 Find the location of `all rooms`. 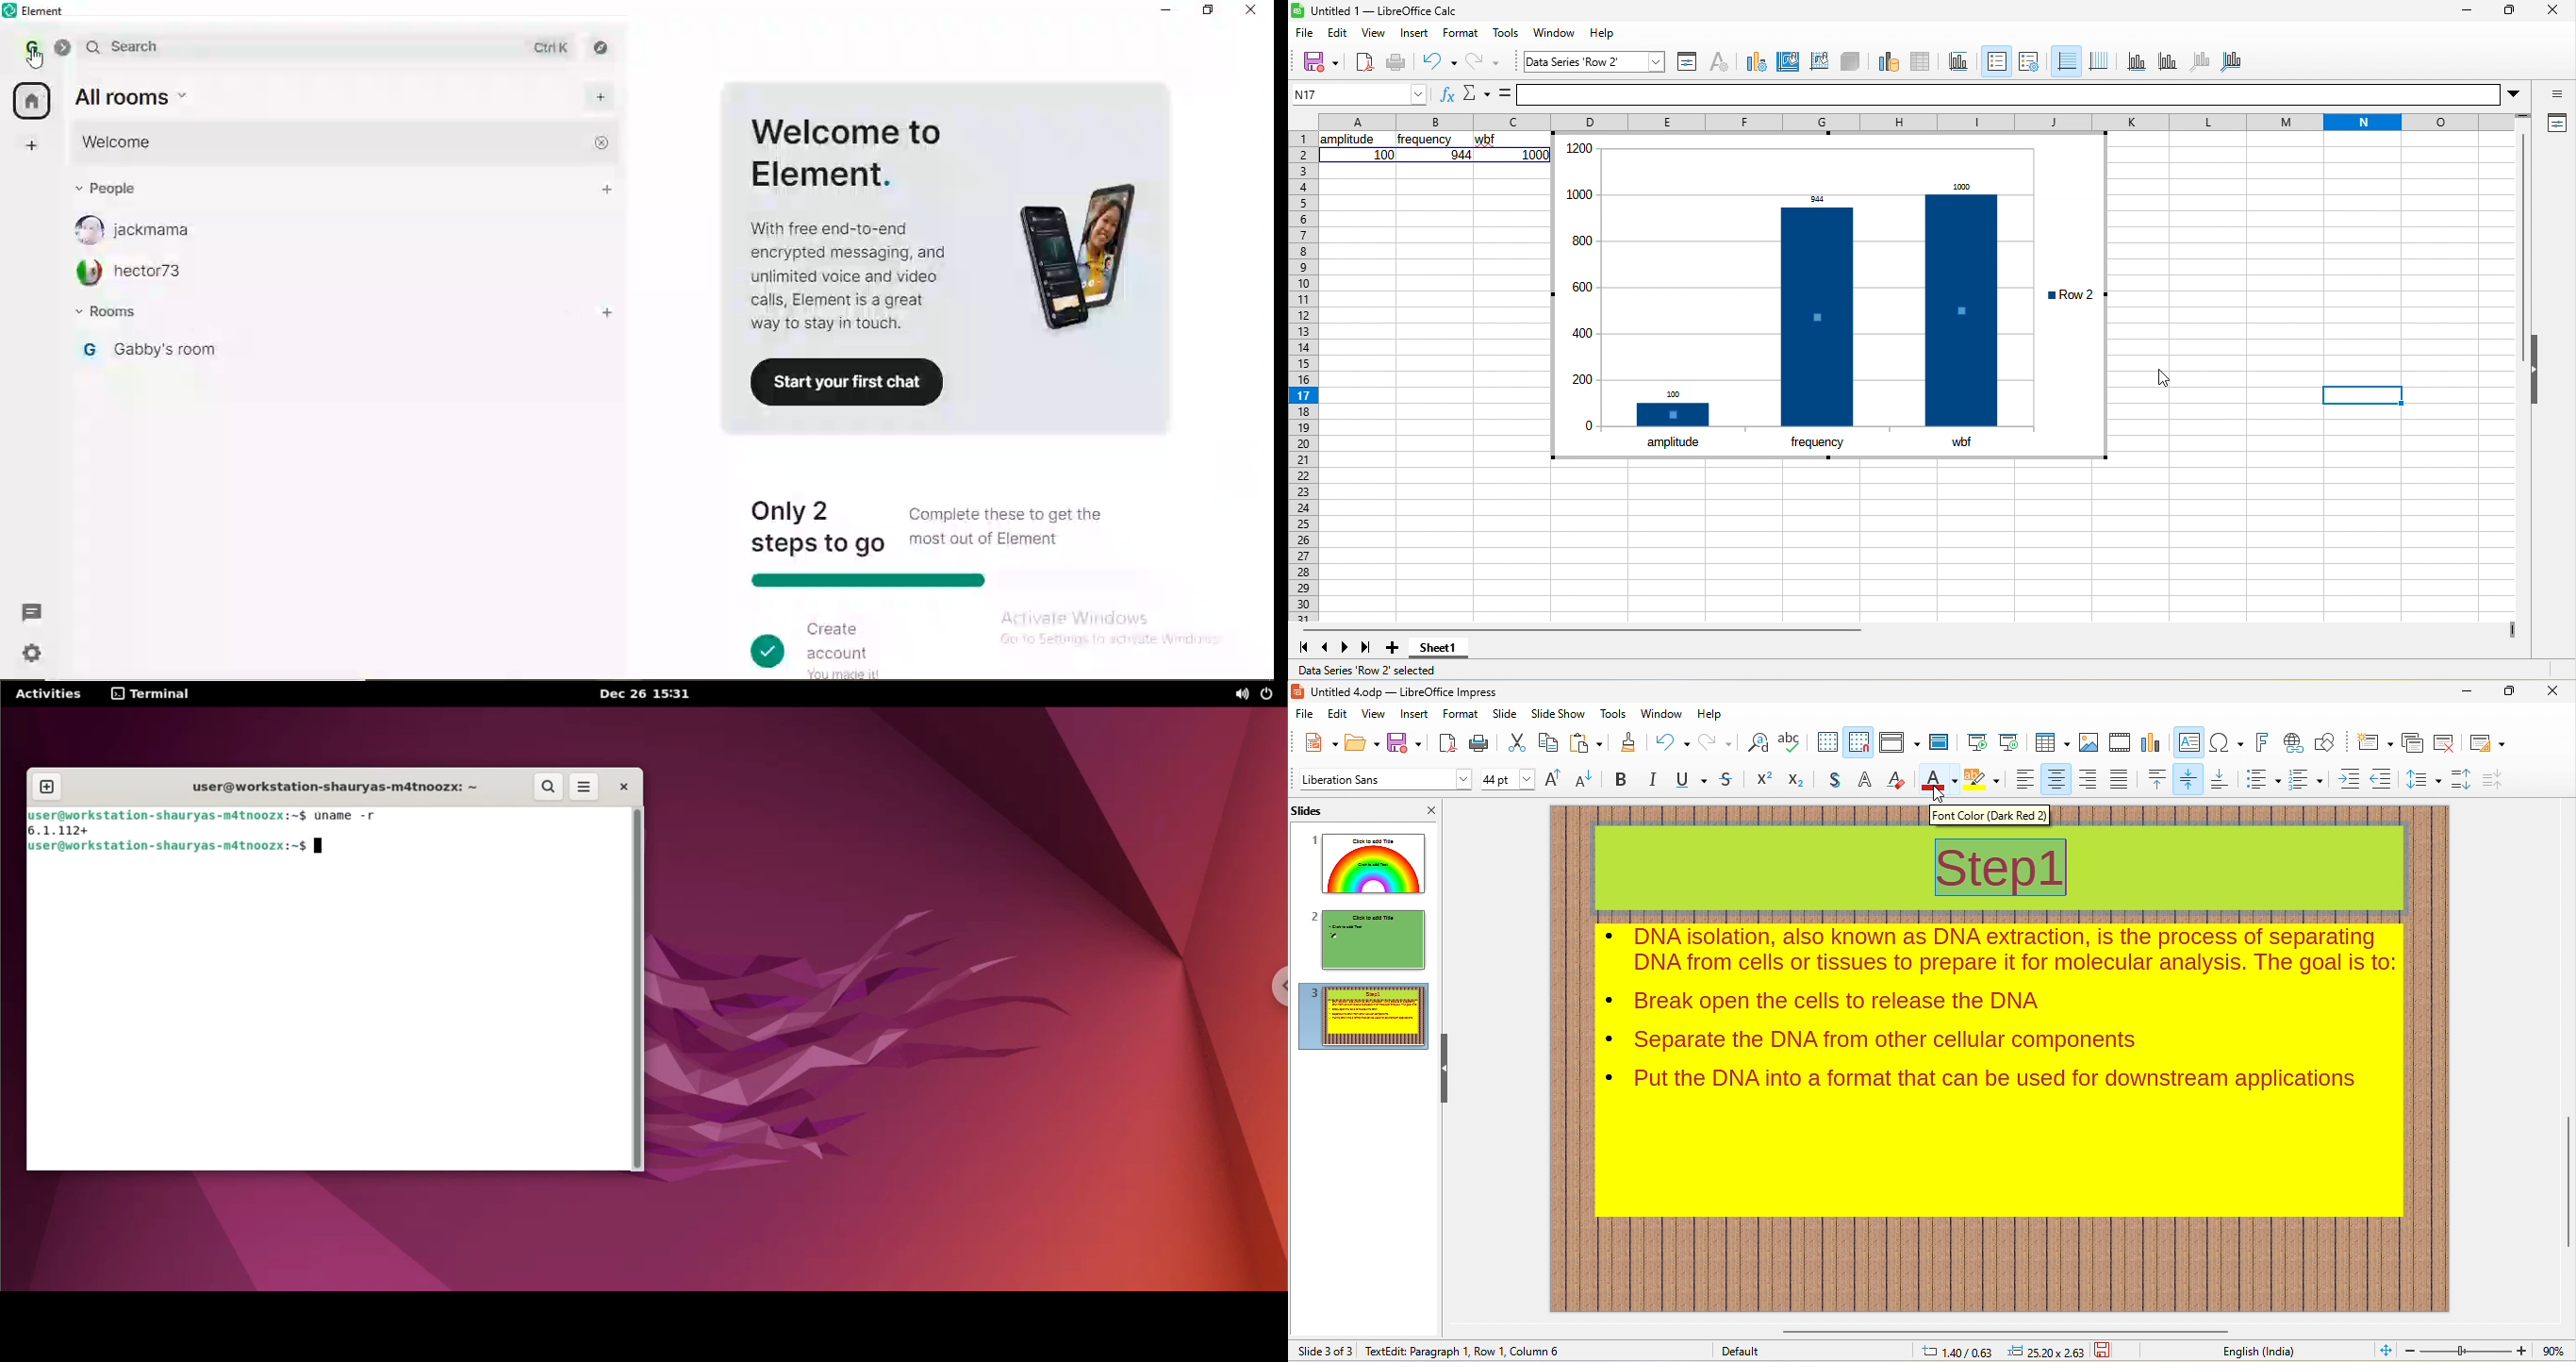

all rooms is located at coordinates (134, 95).